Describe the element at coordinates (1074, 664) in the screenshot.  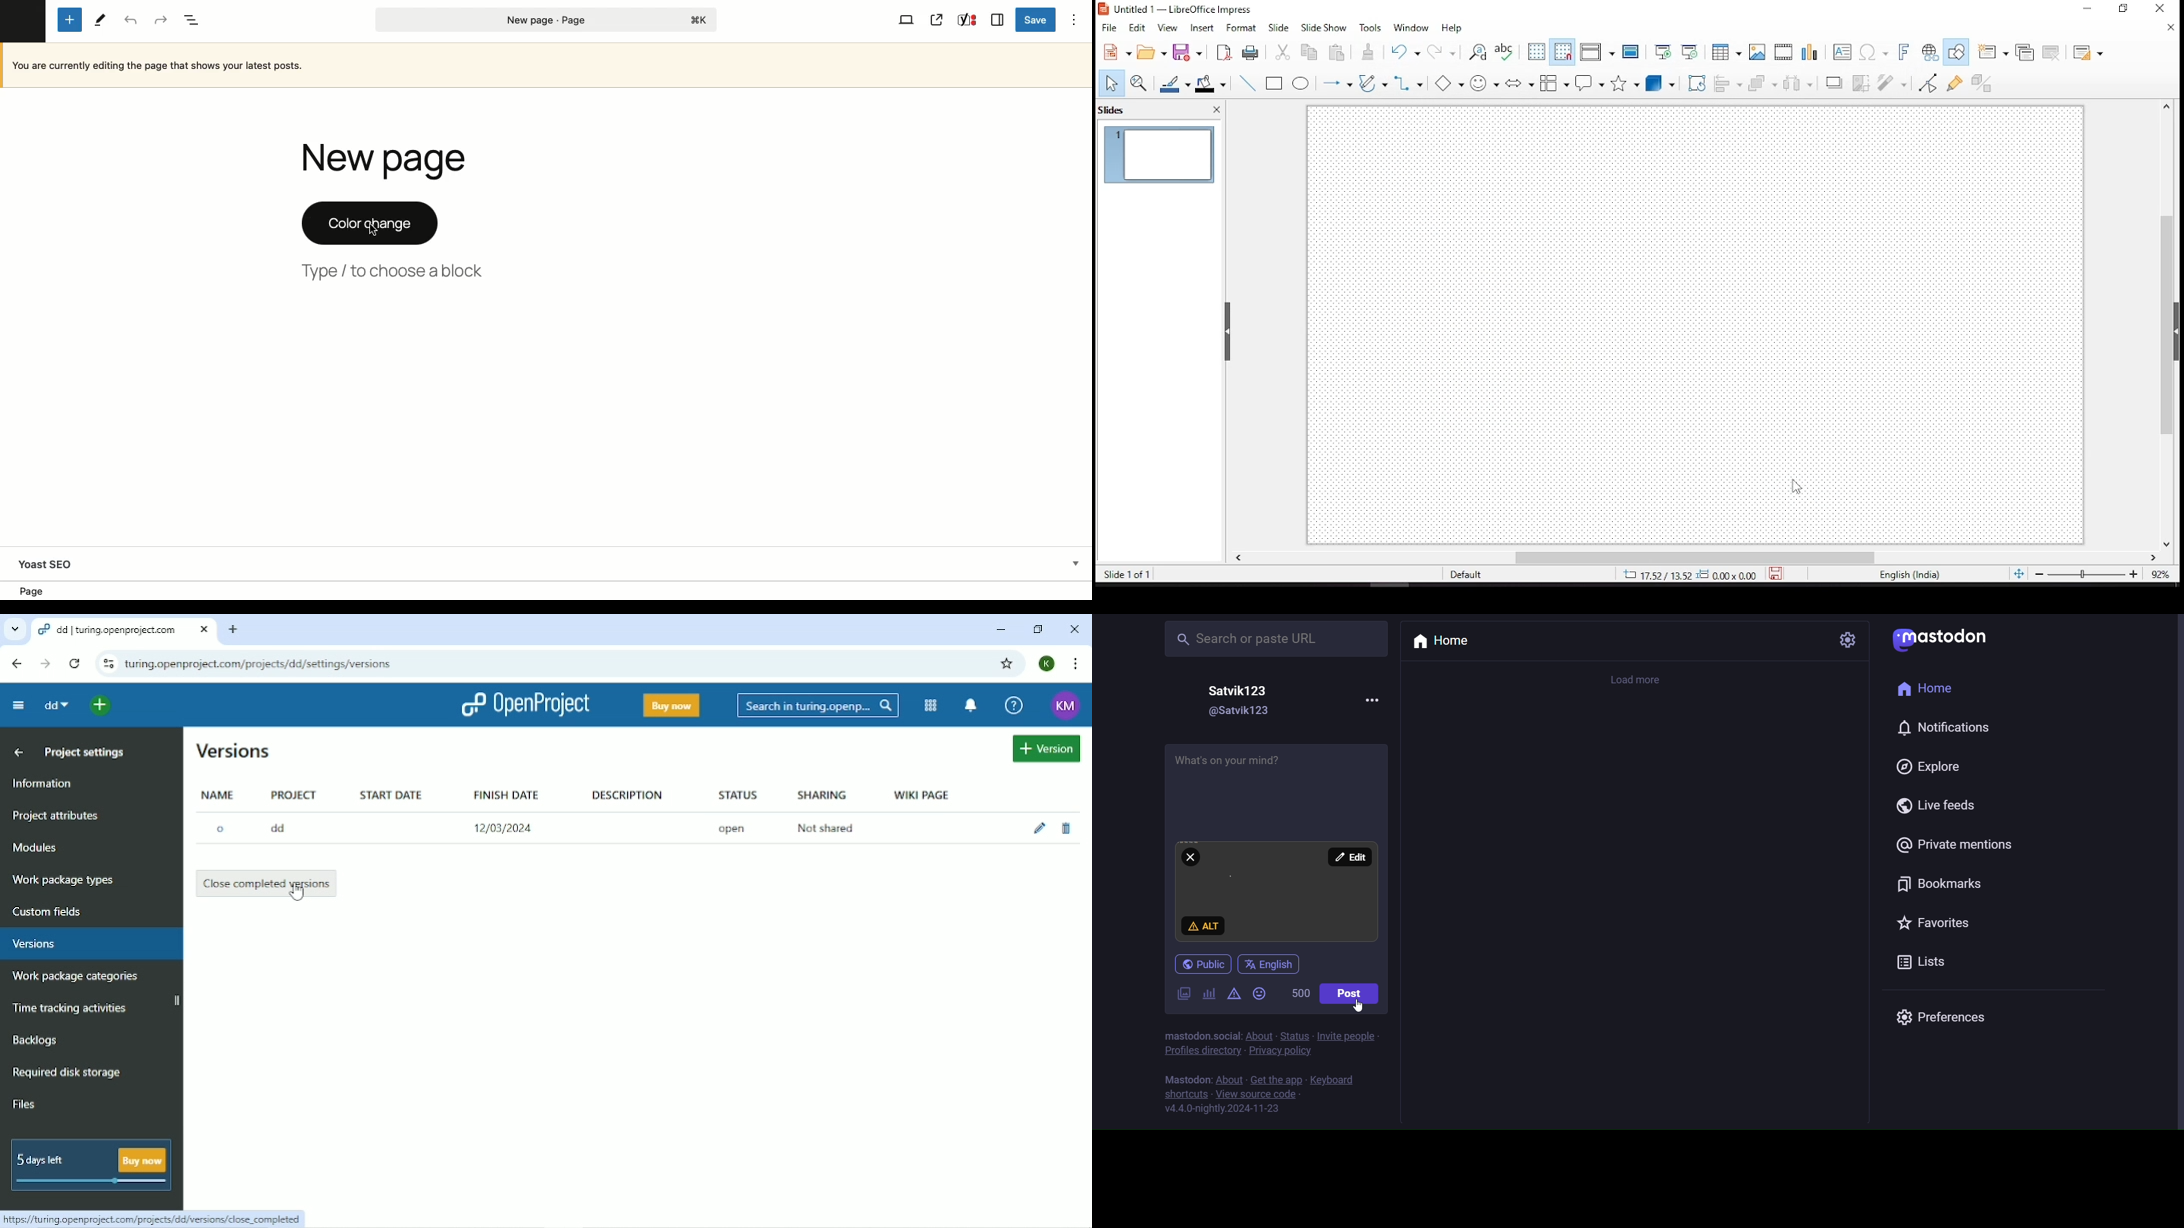
I see `Customize and control google chrome` at that location.